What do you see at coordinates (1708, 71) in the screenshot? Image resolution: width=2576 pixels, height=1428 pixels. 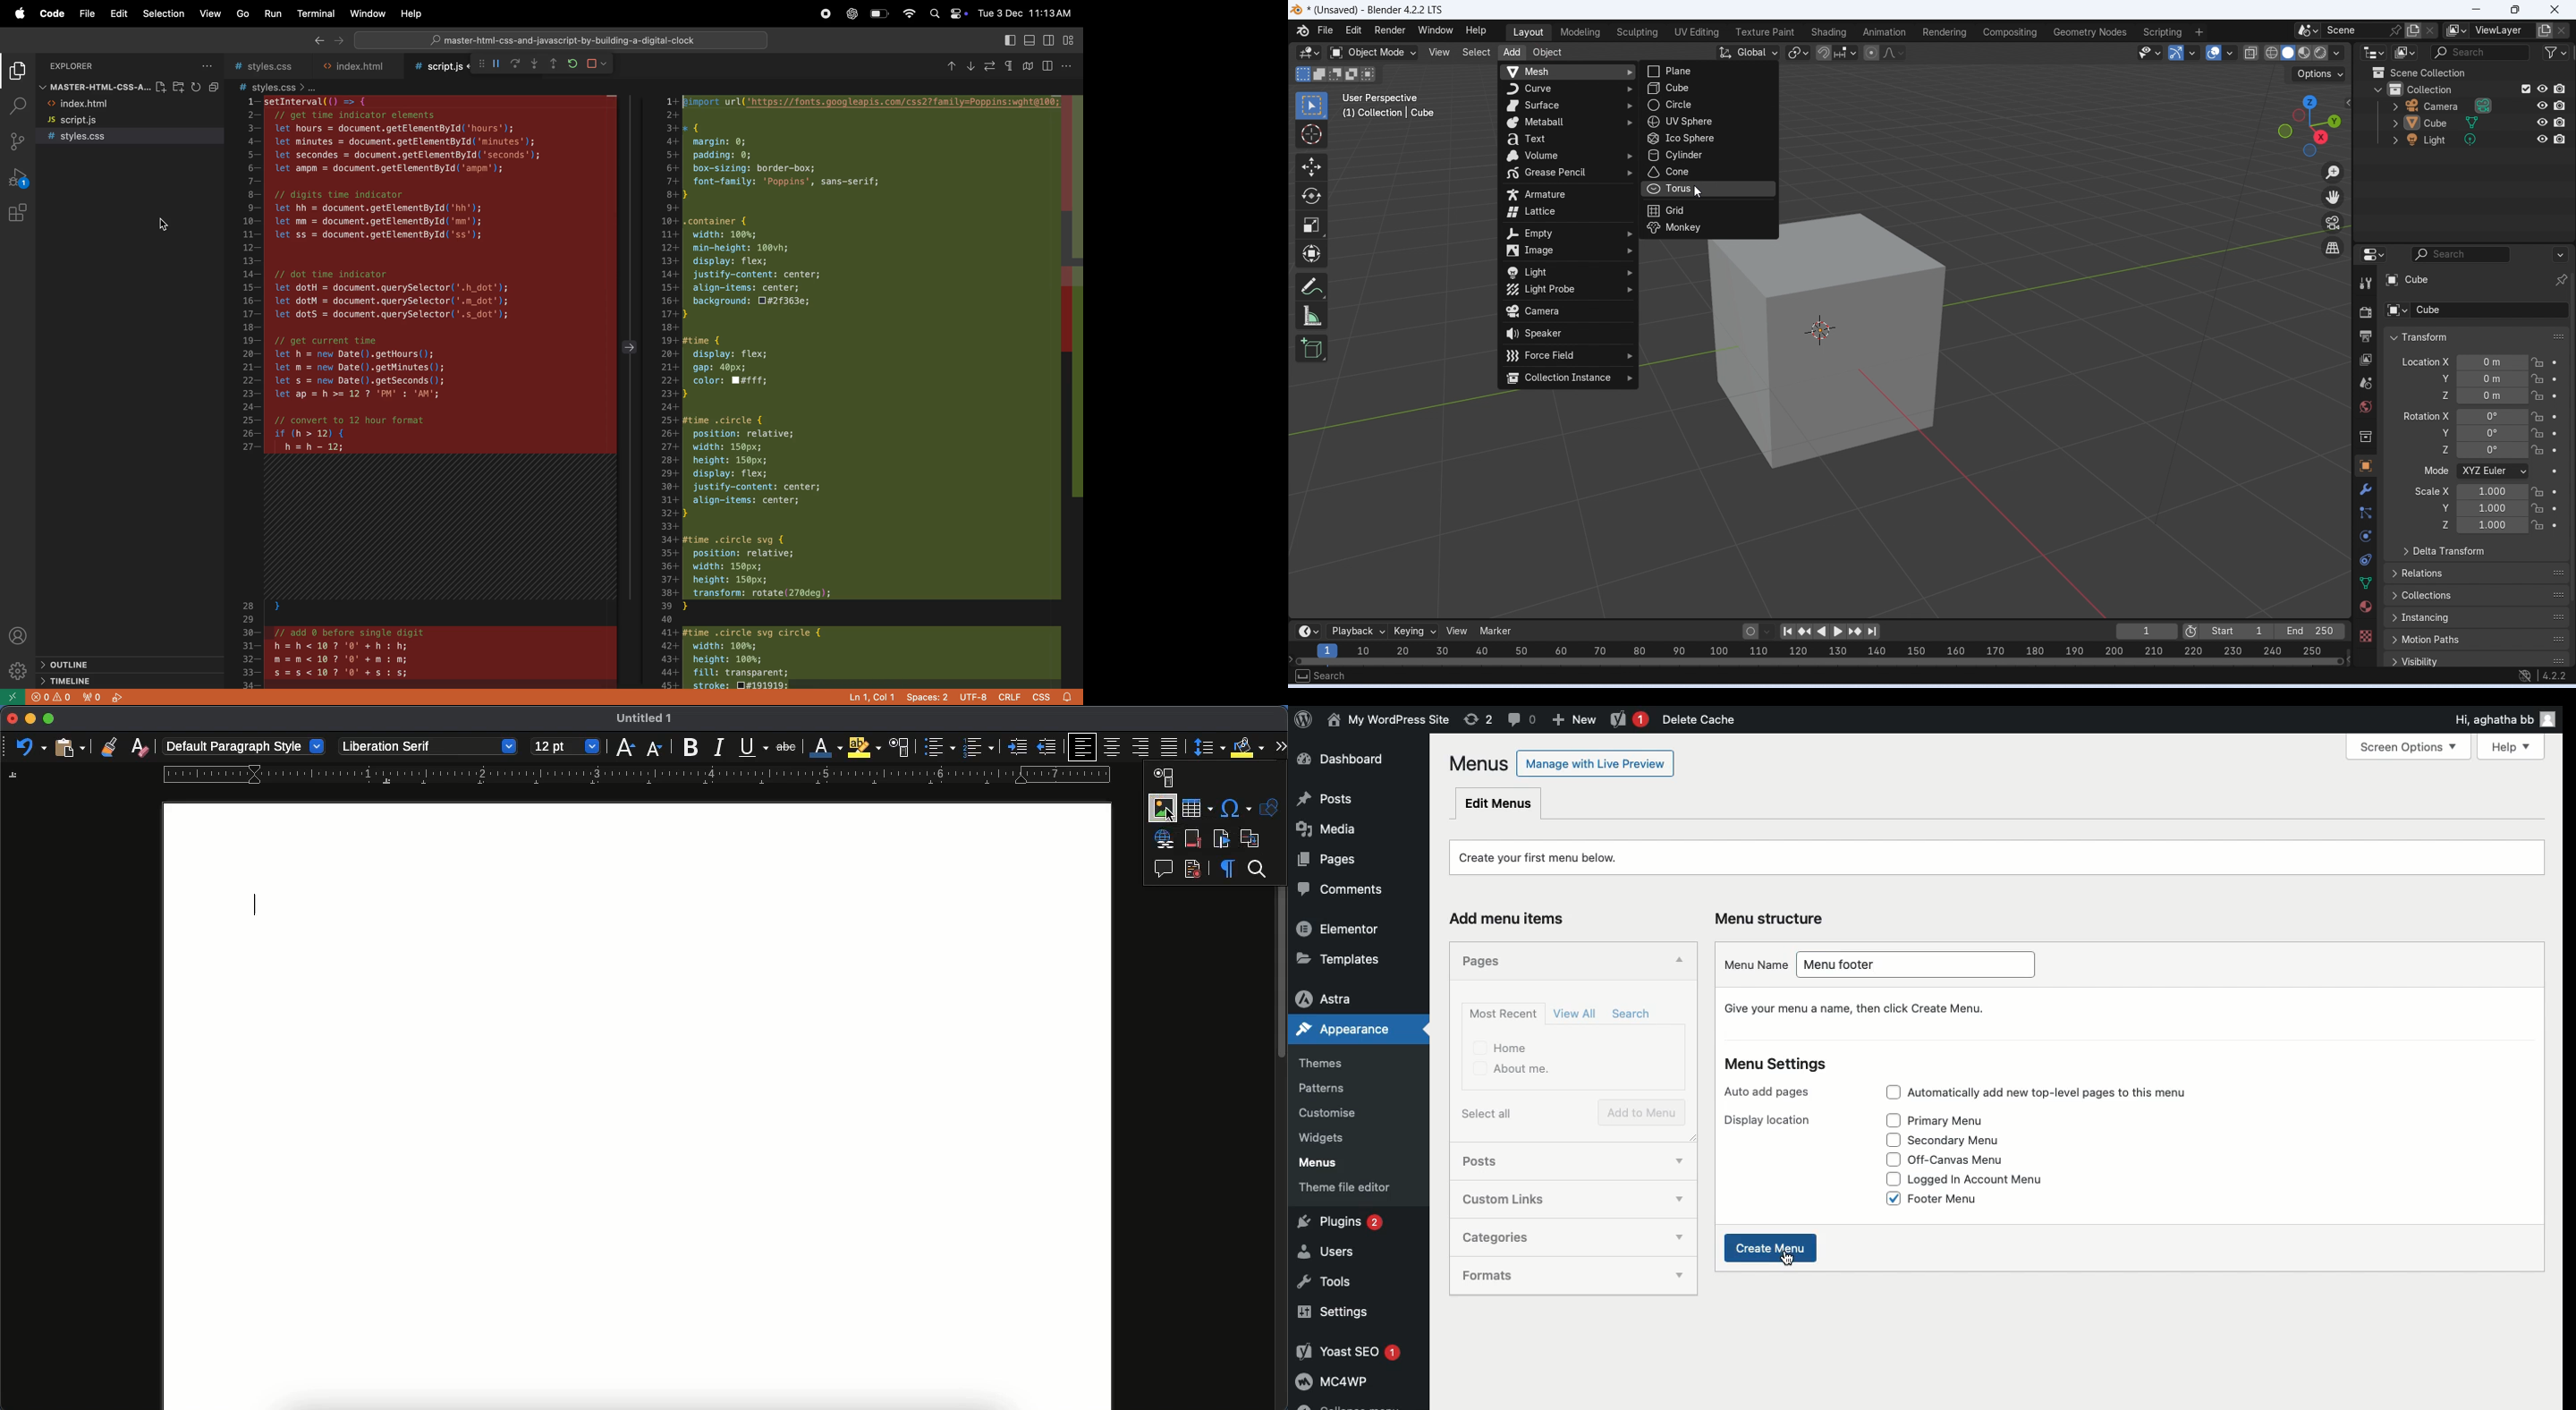 I see `plane` at bounding box center [1708, 71].